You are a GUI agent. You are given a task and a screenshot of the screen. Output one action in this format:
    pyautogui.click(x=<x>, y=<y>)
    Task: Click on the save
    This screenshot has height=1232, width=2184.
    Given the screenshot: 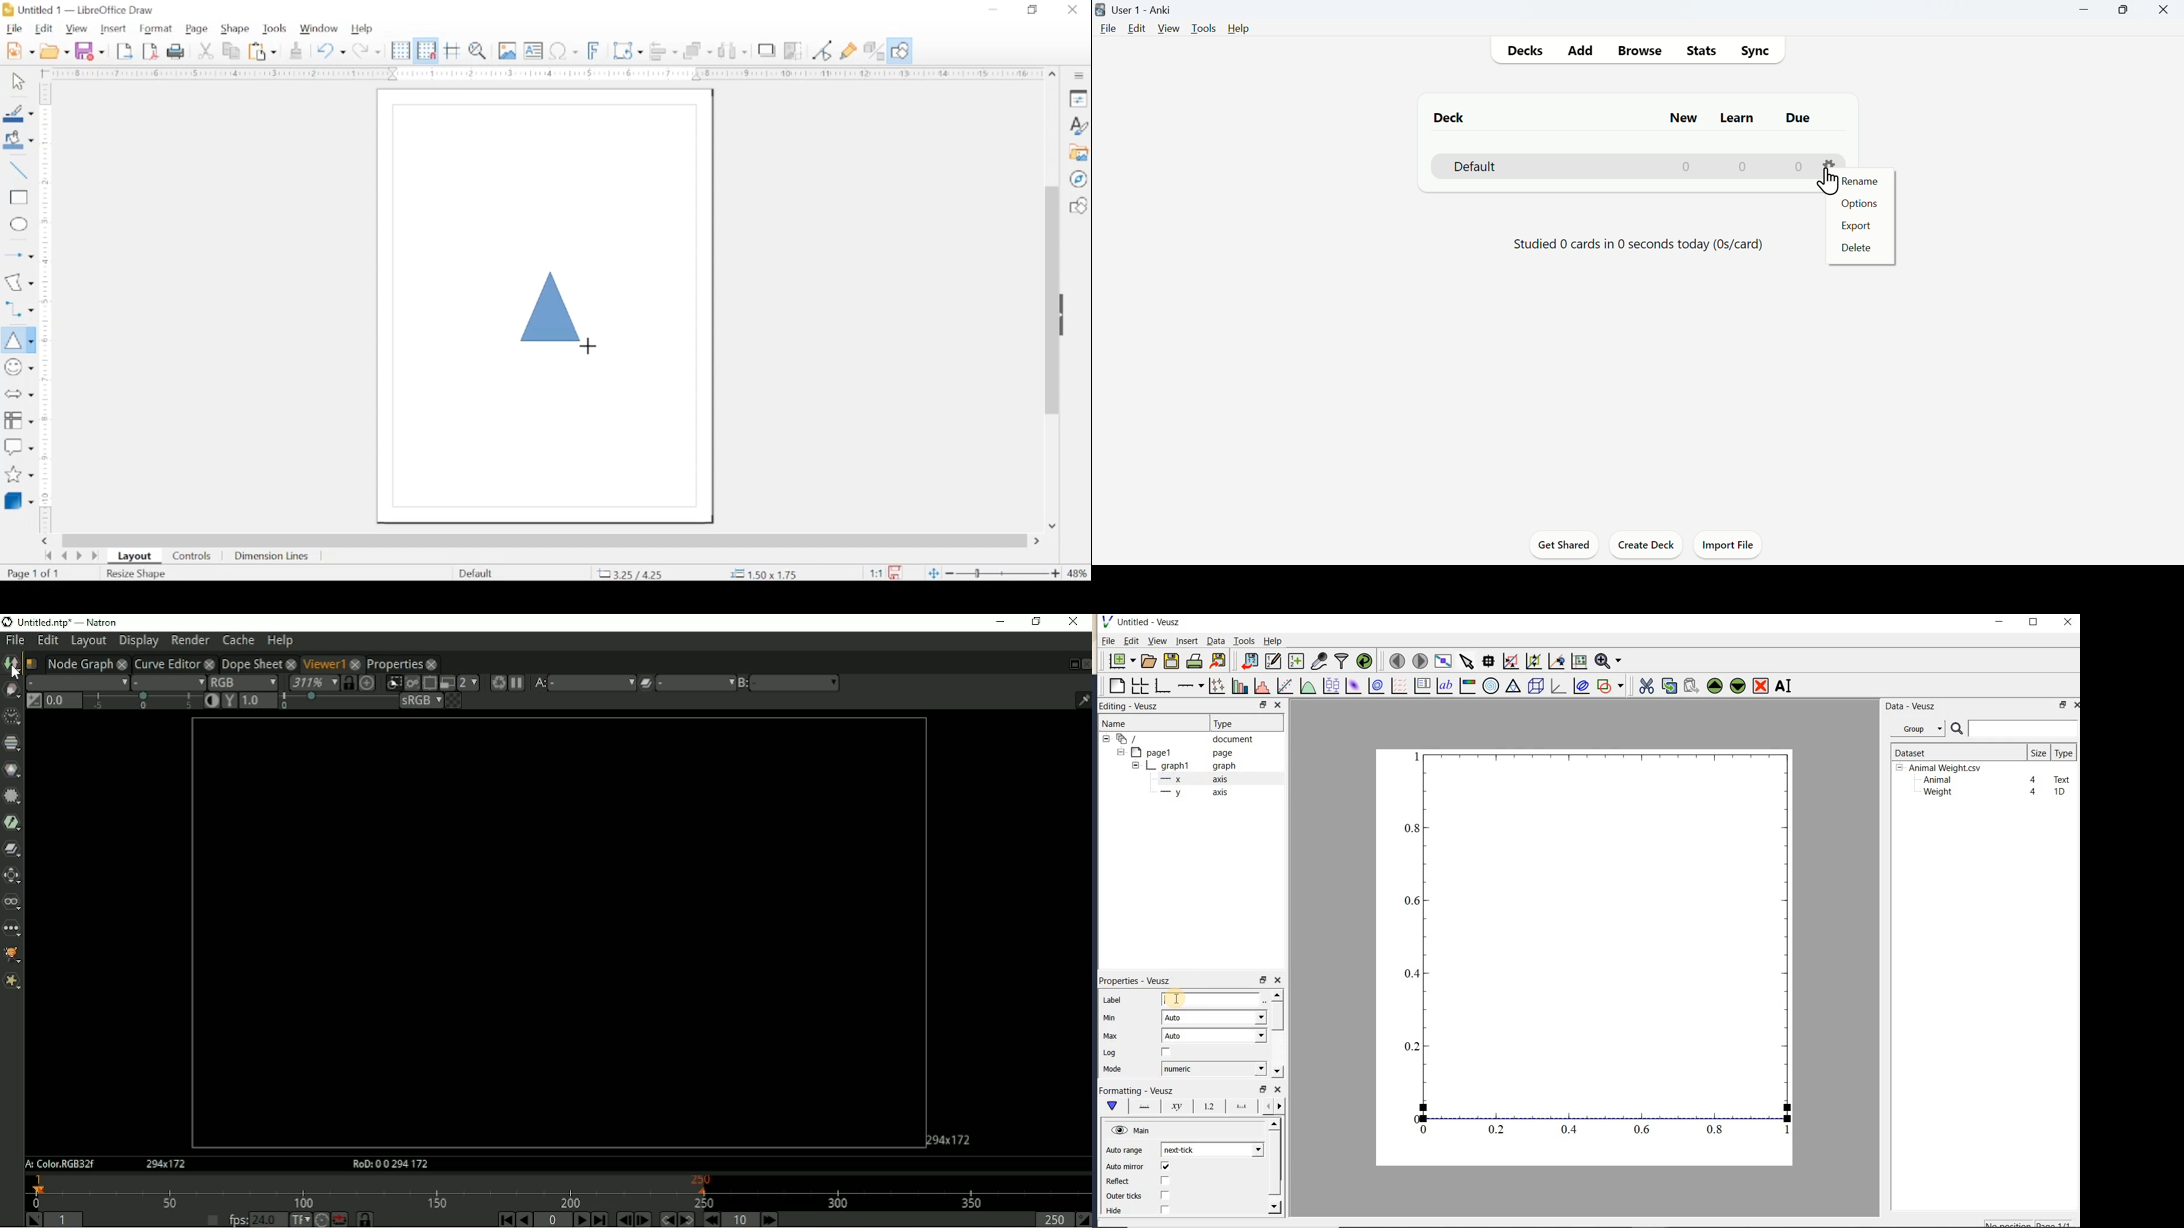 What is the action you would take?
    pyautogui.click(x=90, y=50)
    